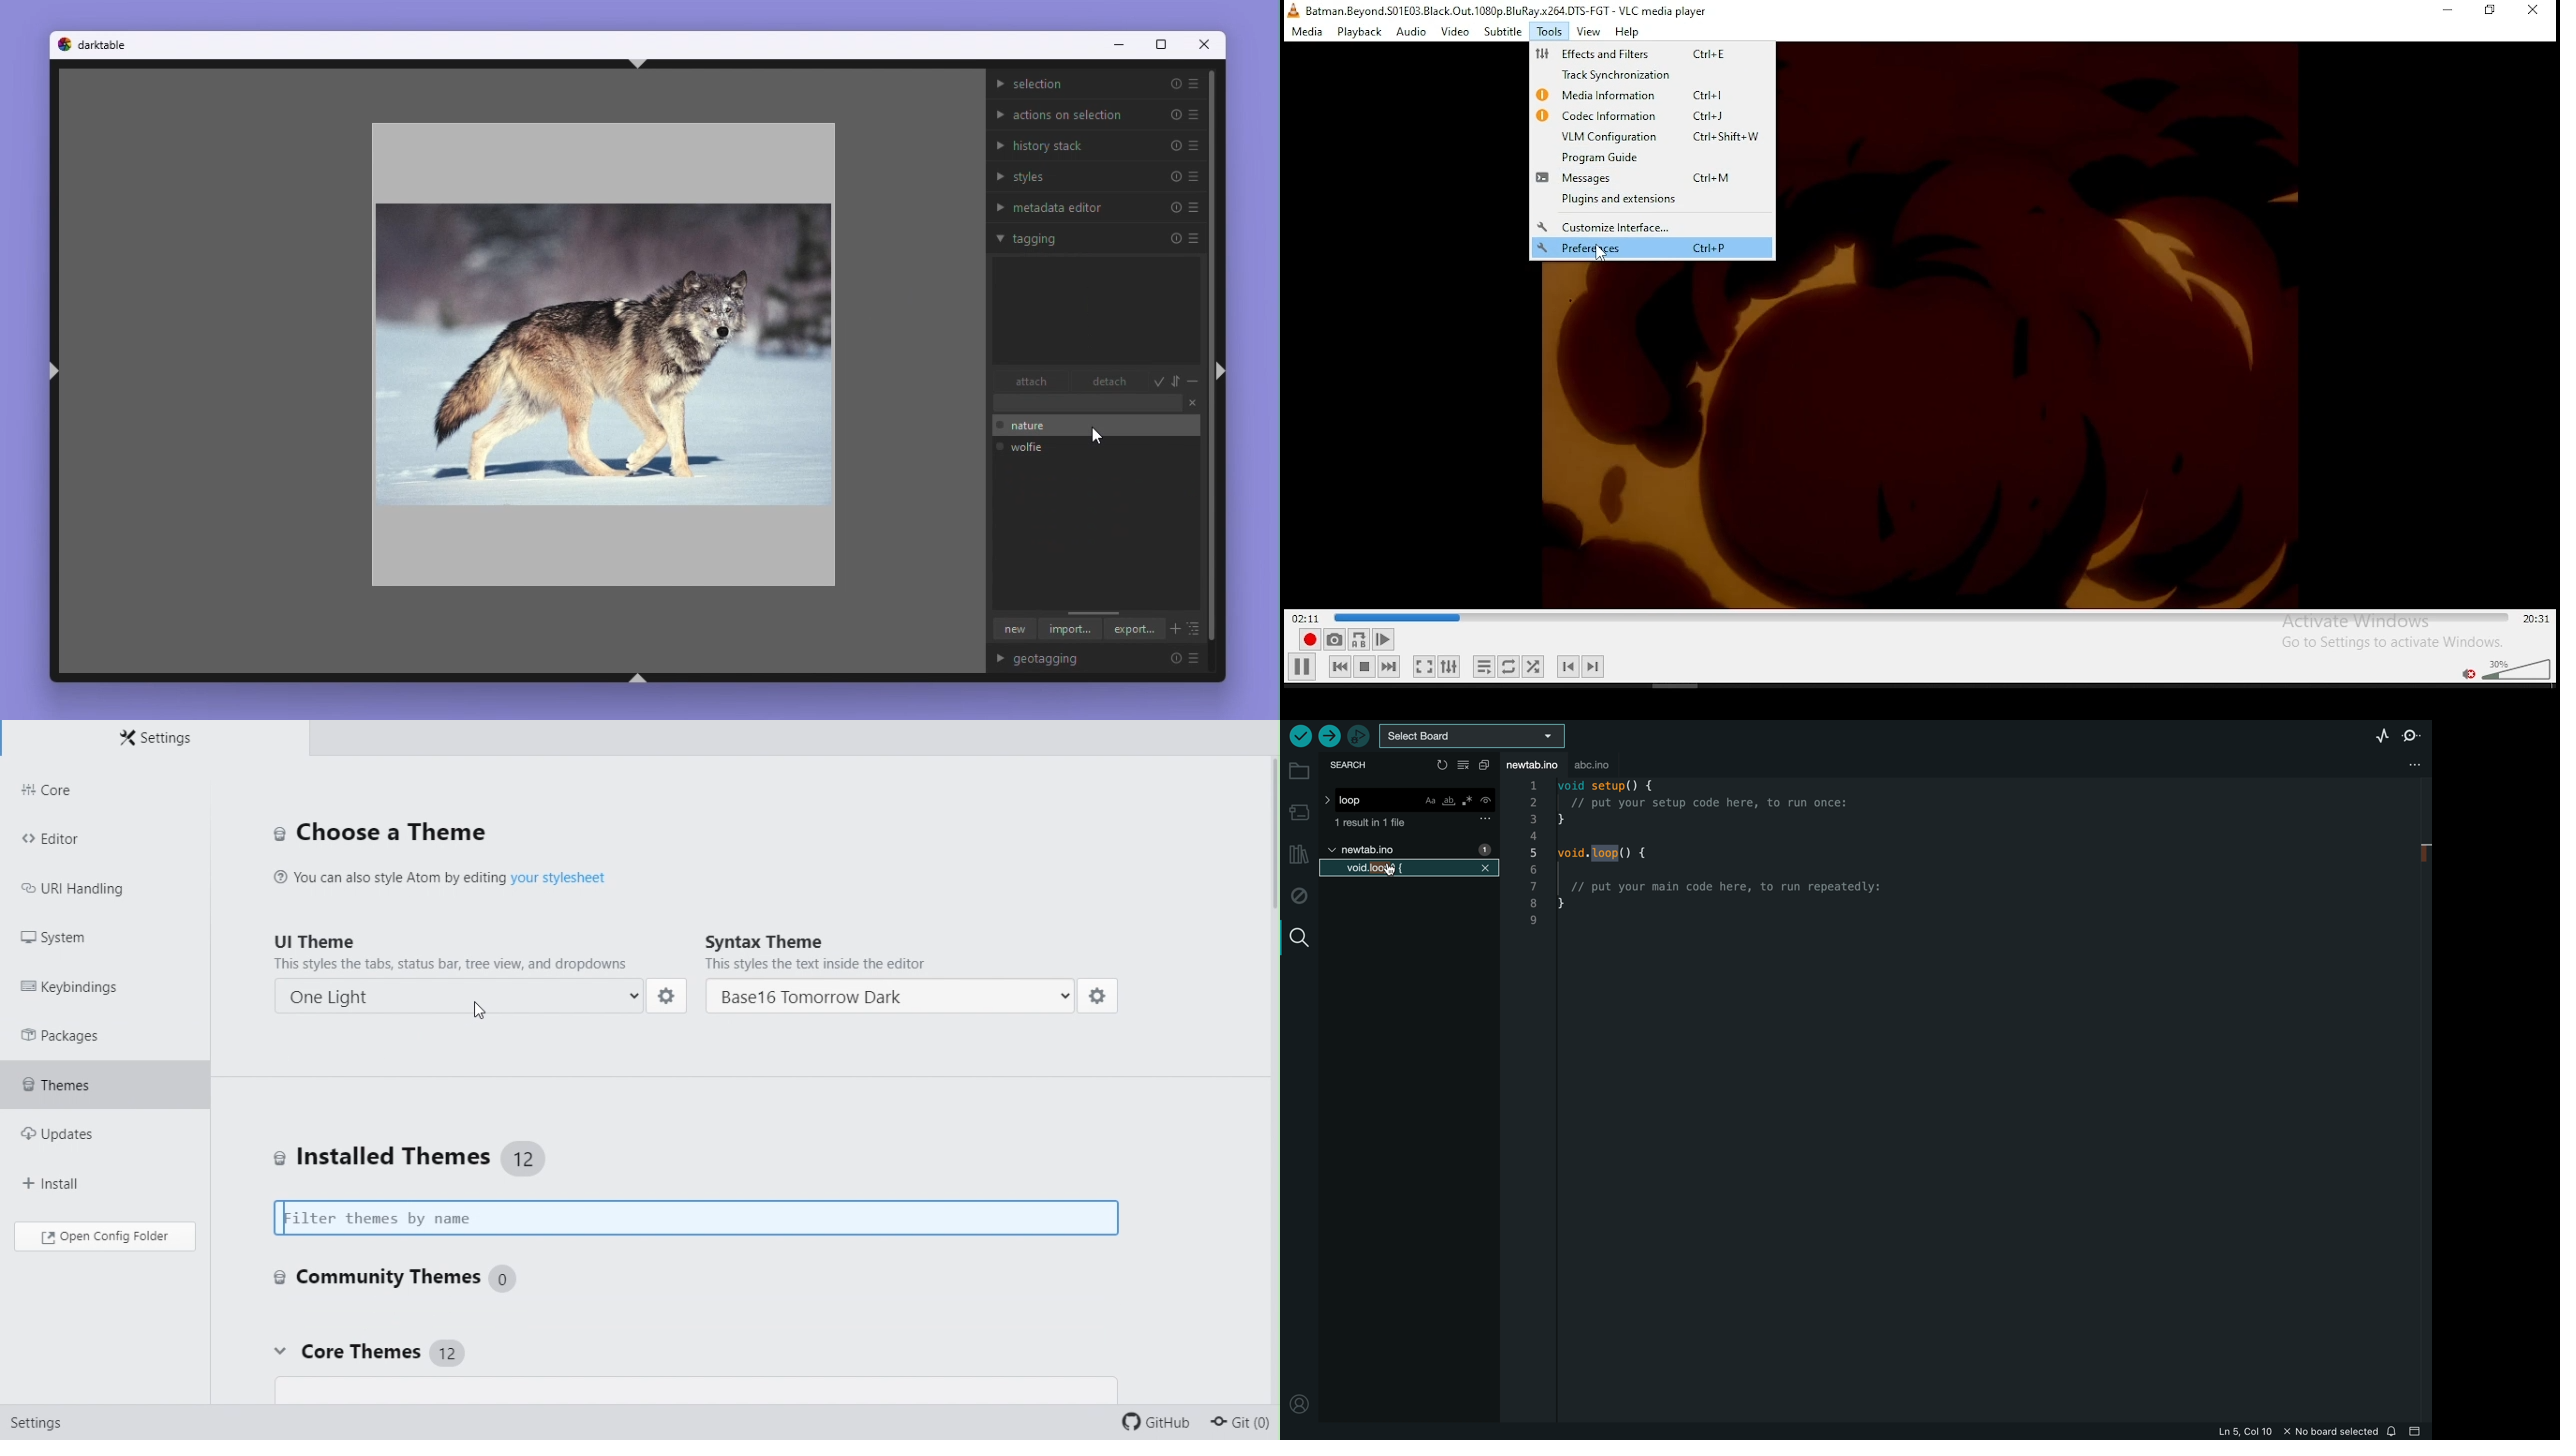 The width and height of the screenshot is (2576, 1456). Describe the element at coordinates (394, 1276) in the screenshot. I see `Community themes 0` at that location.